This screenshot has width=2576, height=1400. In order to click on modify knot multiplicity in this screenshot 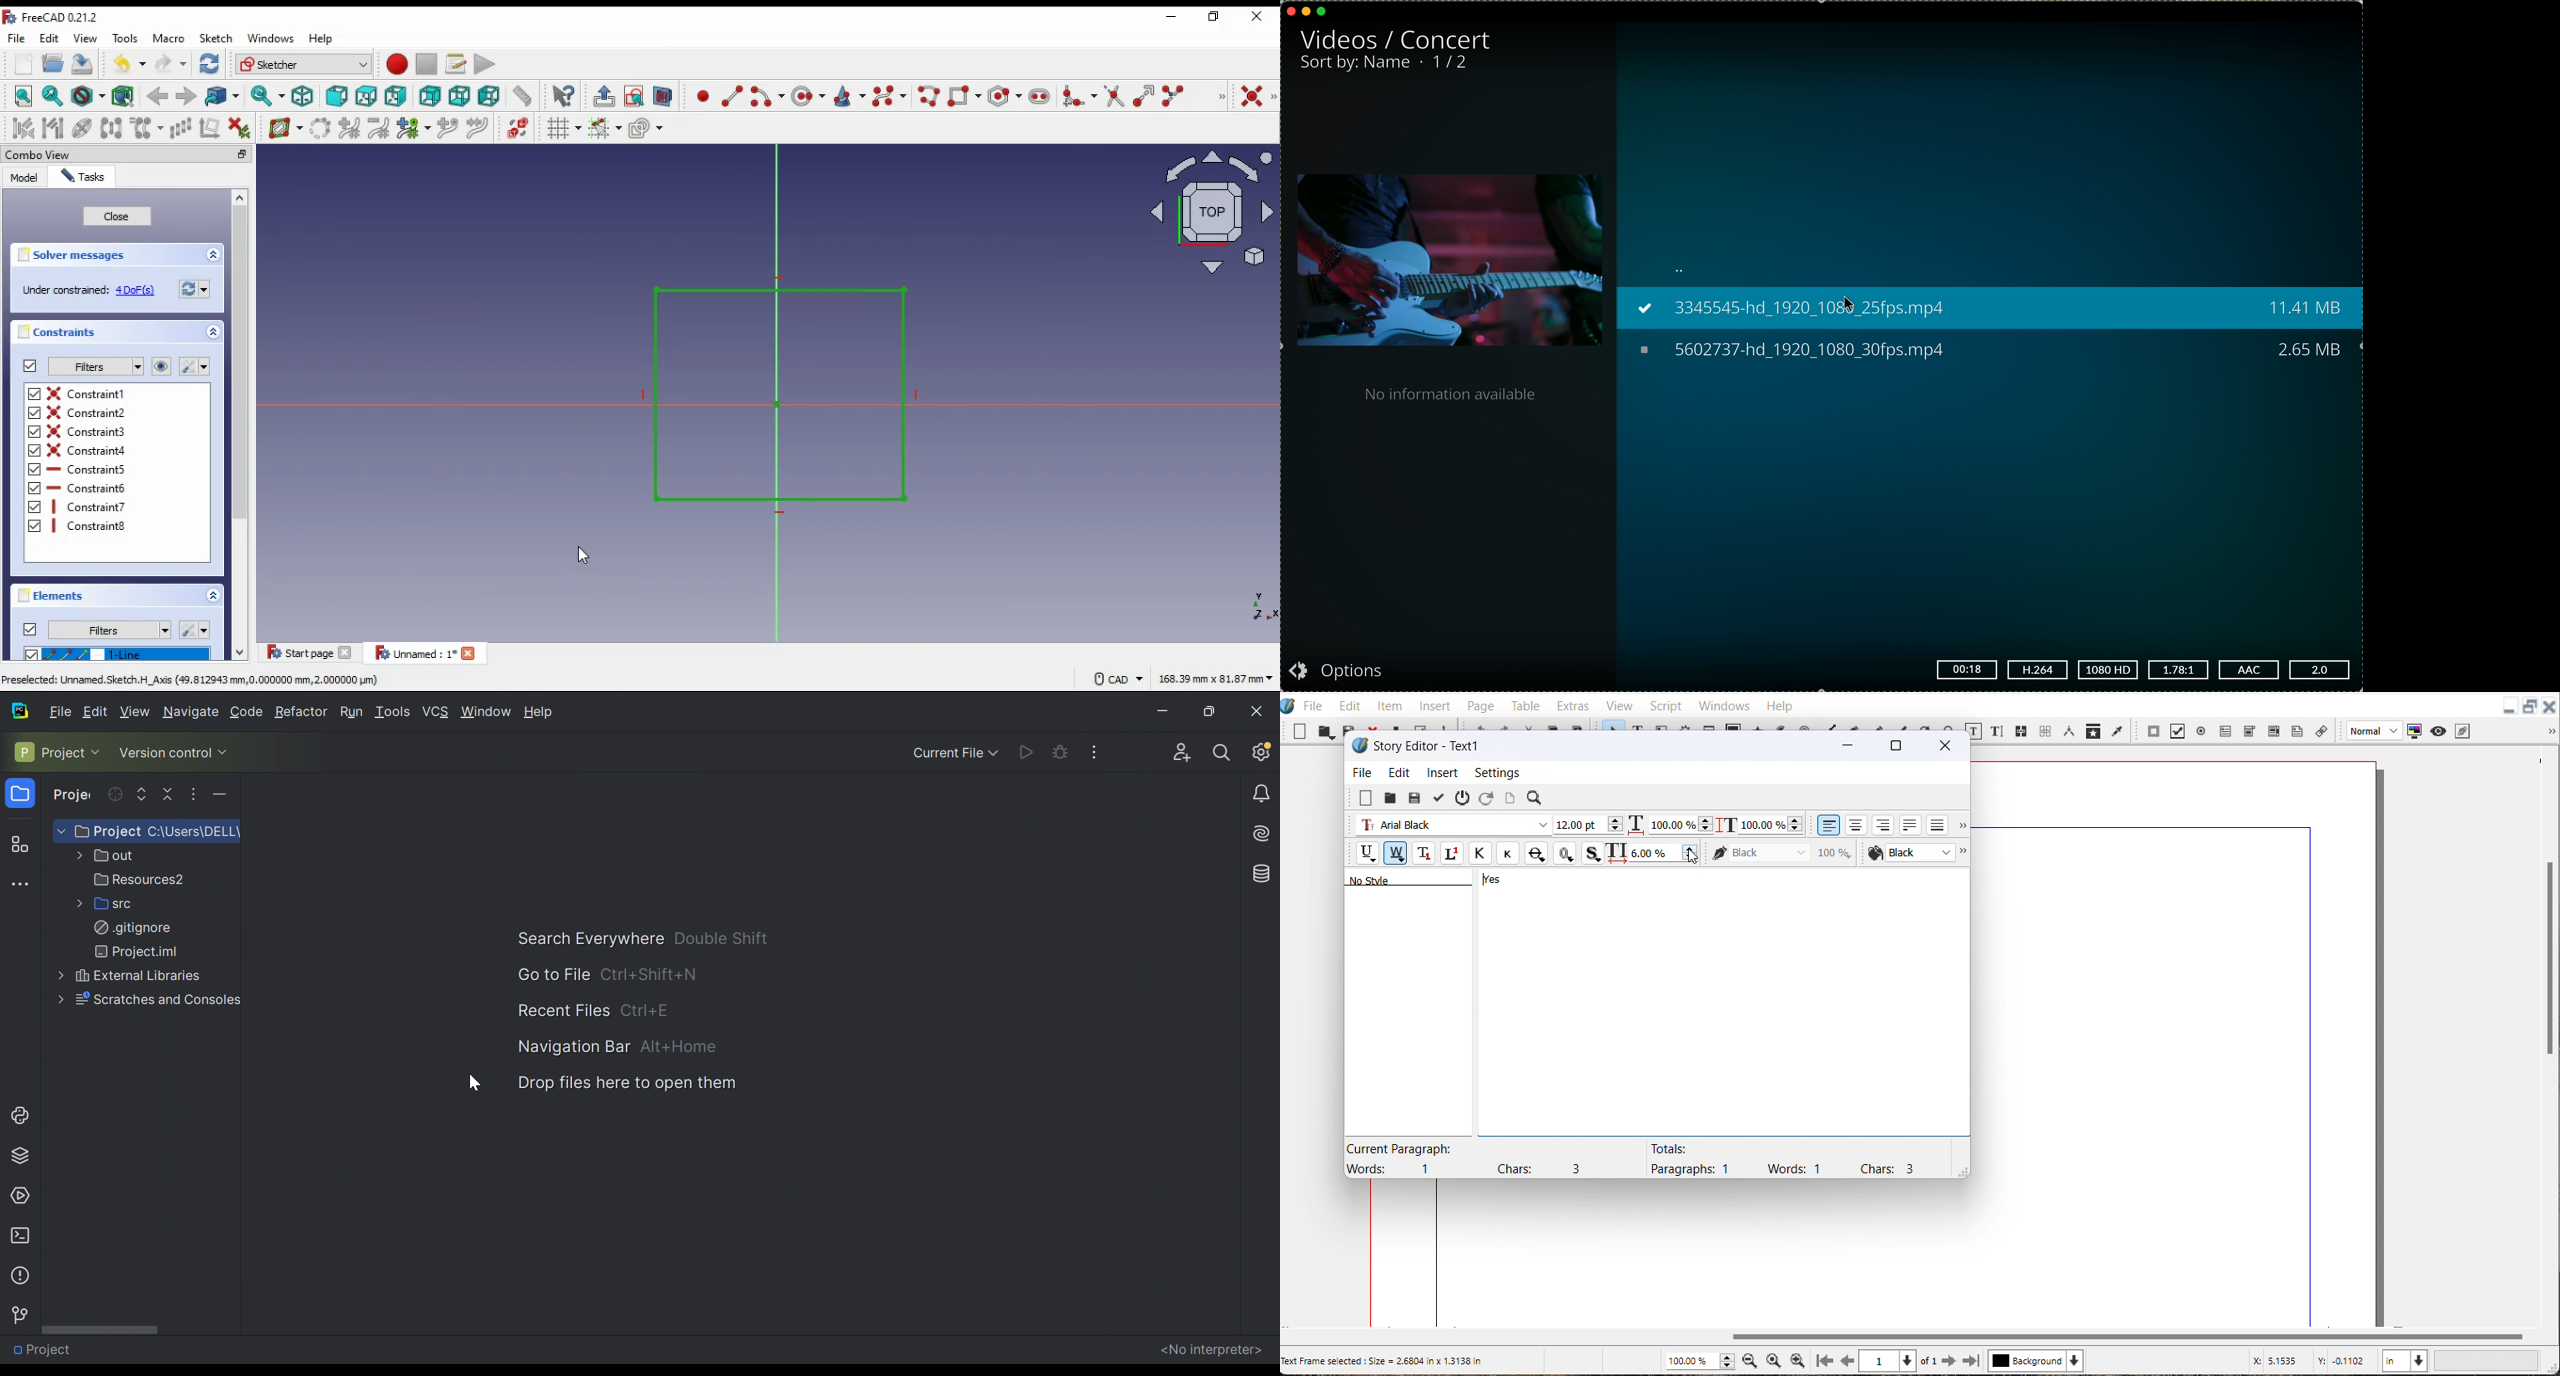, I will do `click(413, 127)`.